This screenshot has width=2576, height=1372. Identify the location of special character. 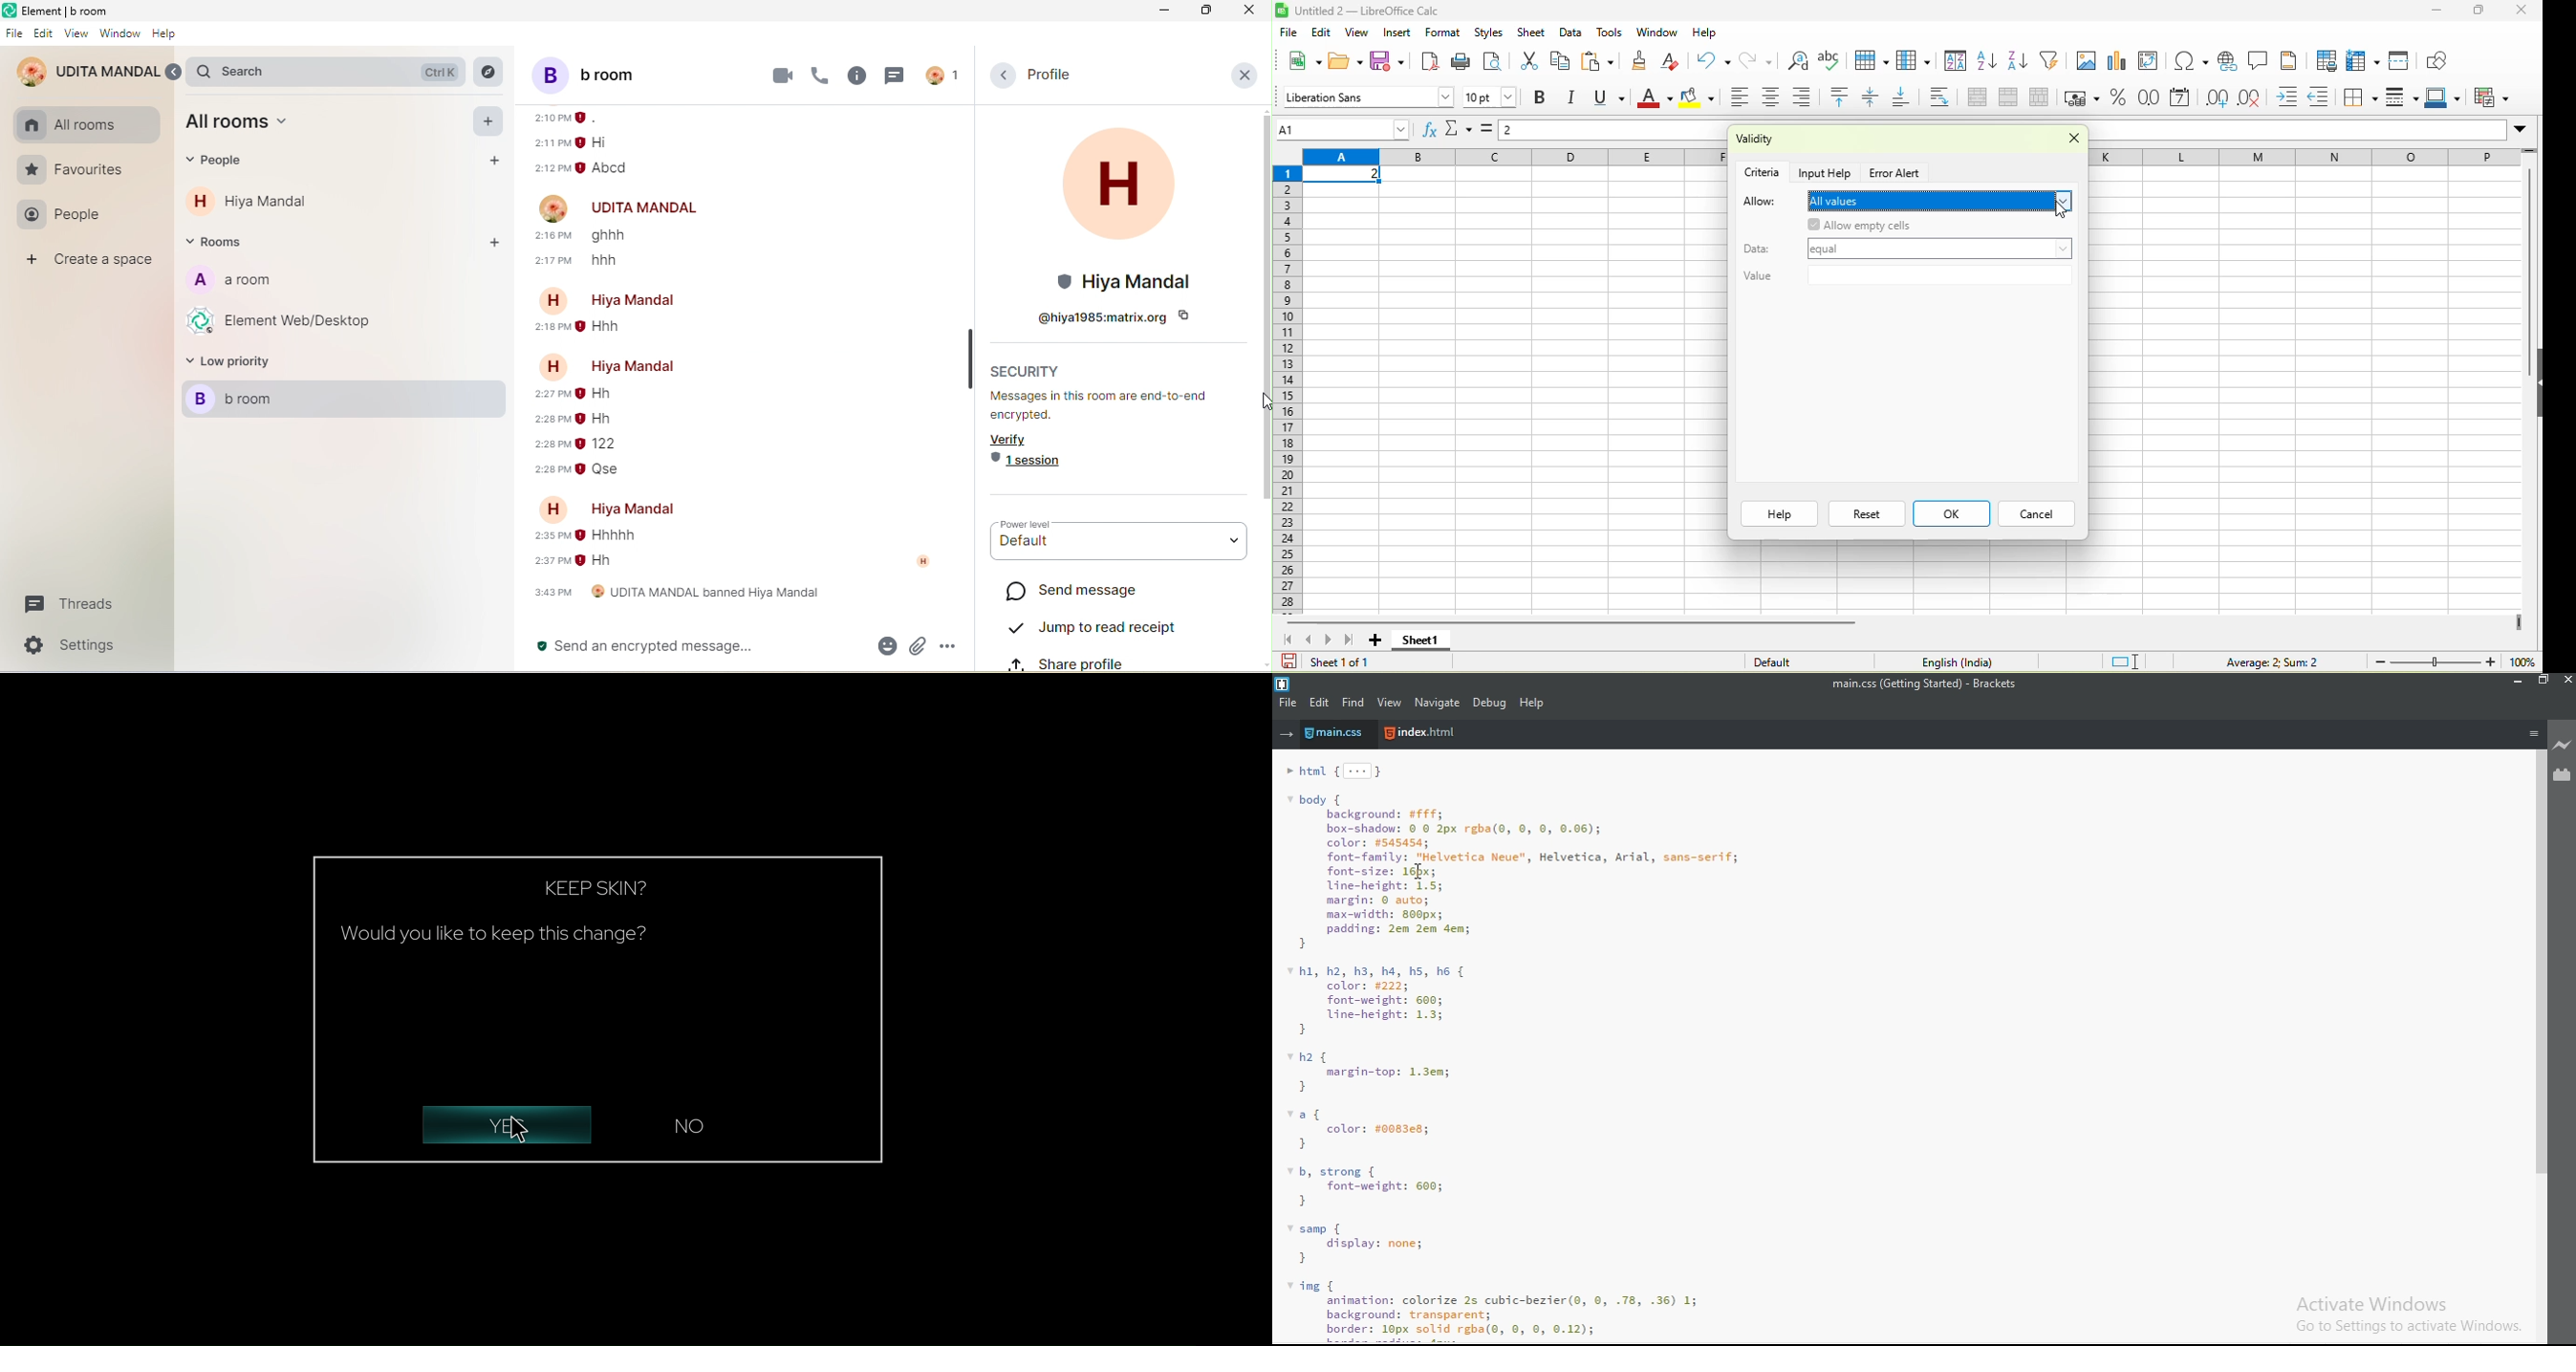
(2188, 61).